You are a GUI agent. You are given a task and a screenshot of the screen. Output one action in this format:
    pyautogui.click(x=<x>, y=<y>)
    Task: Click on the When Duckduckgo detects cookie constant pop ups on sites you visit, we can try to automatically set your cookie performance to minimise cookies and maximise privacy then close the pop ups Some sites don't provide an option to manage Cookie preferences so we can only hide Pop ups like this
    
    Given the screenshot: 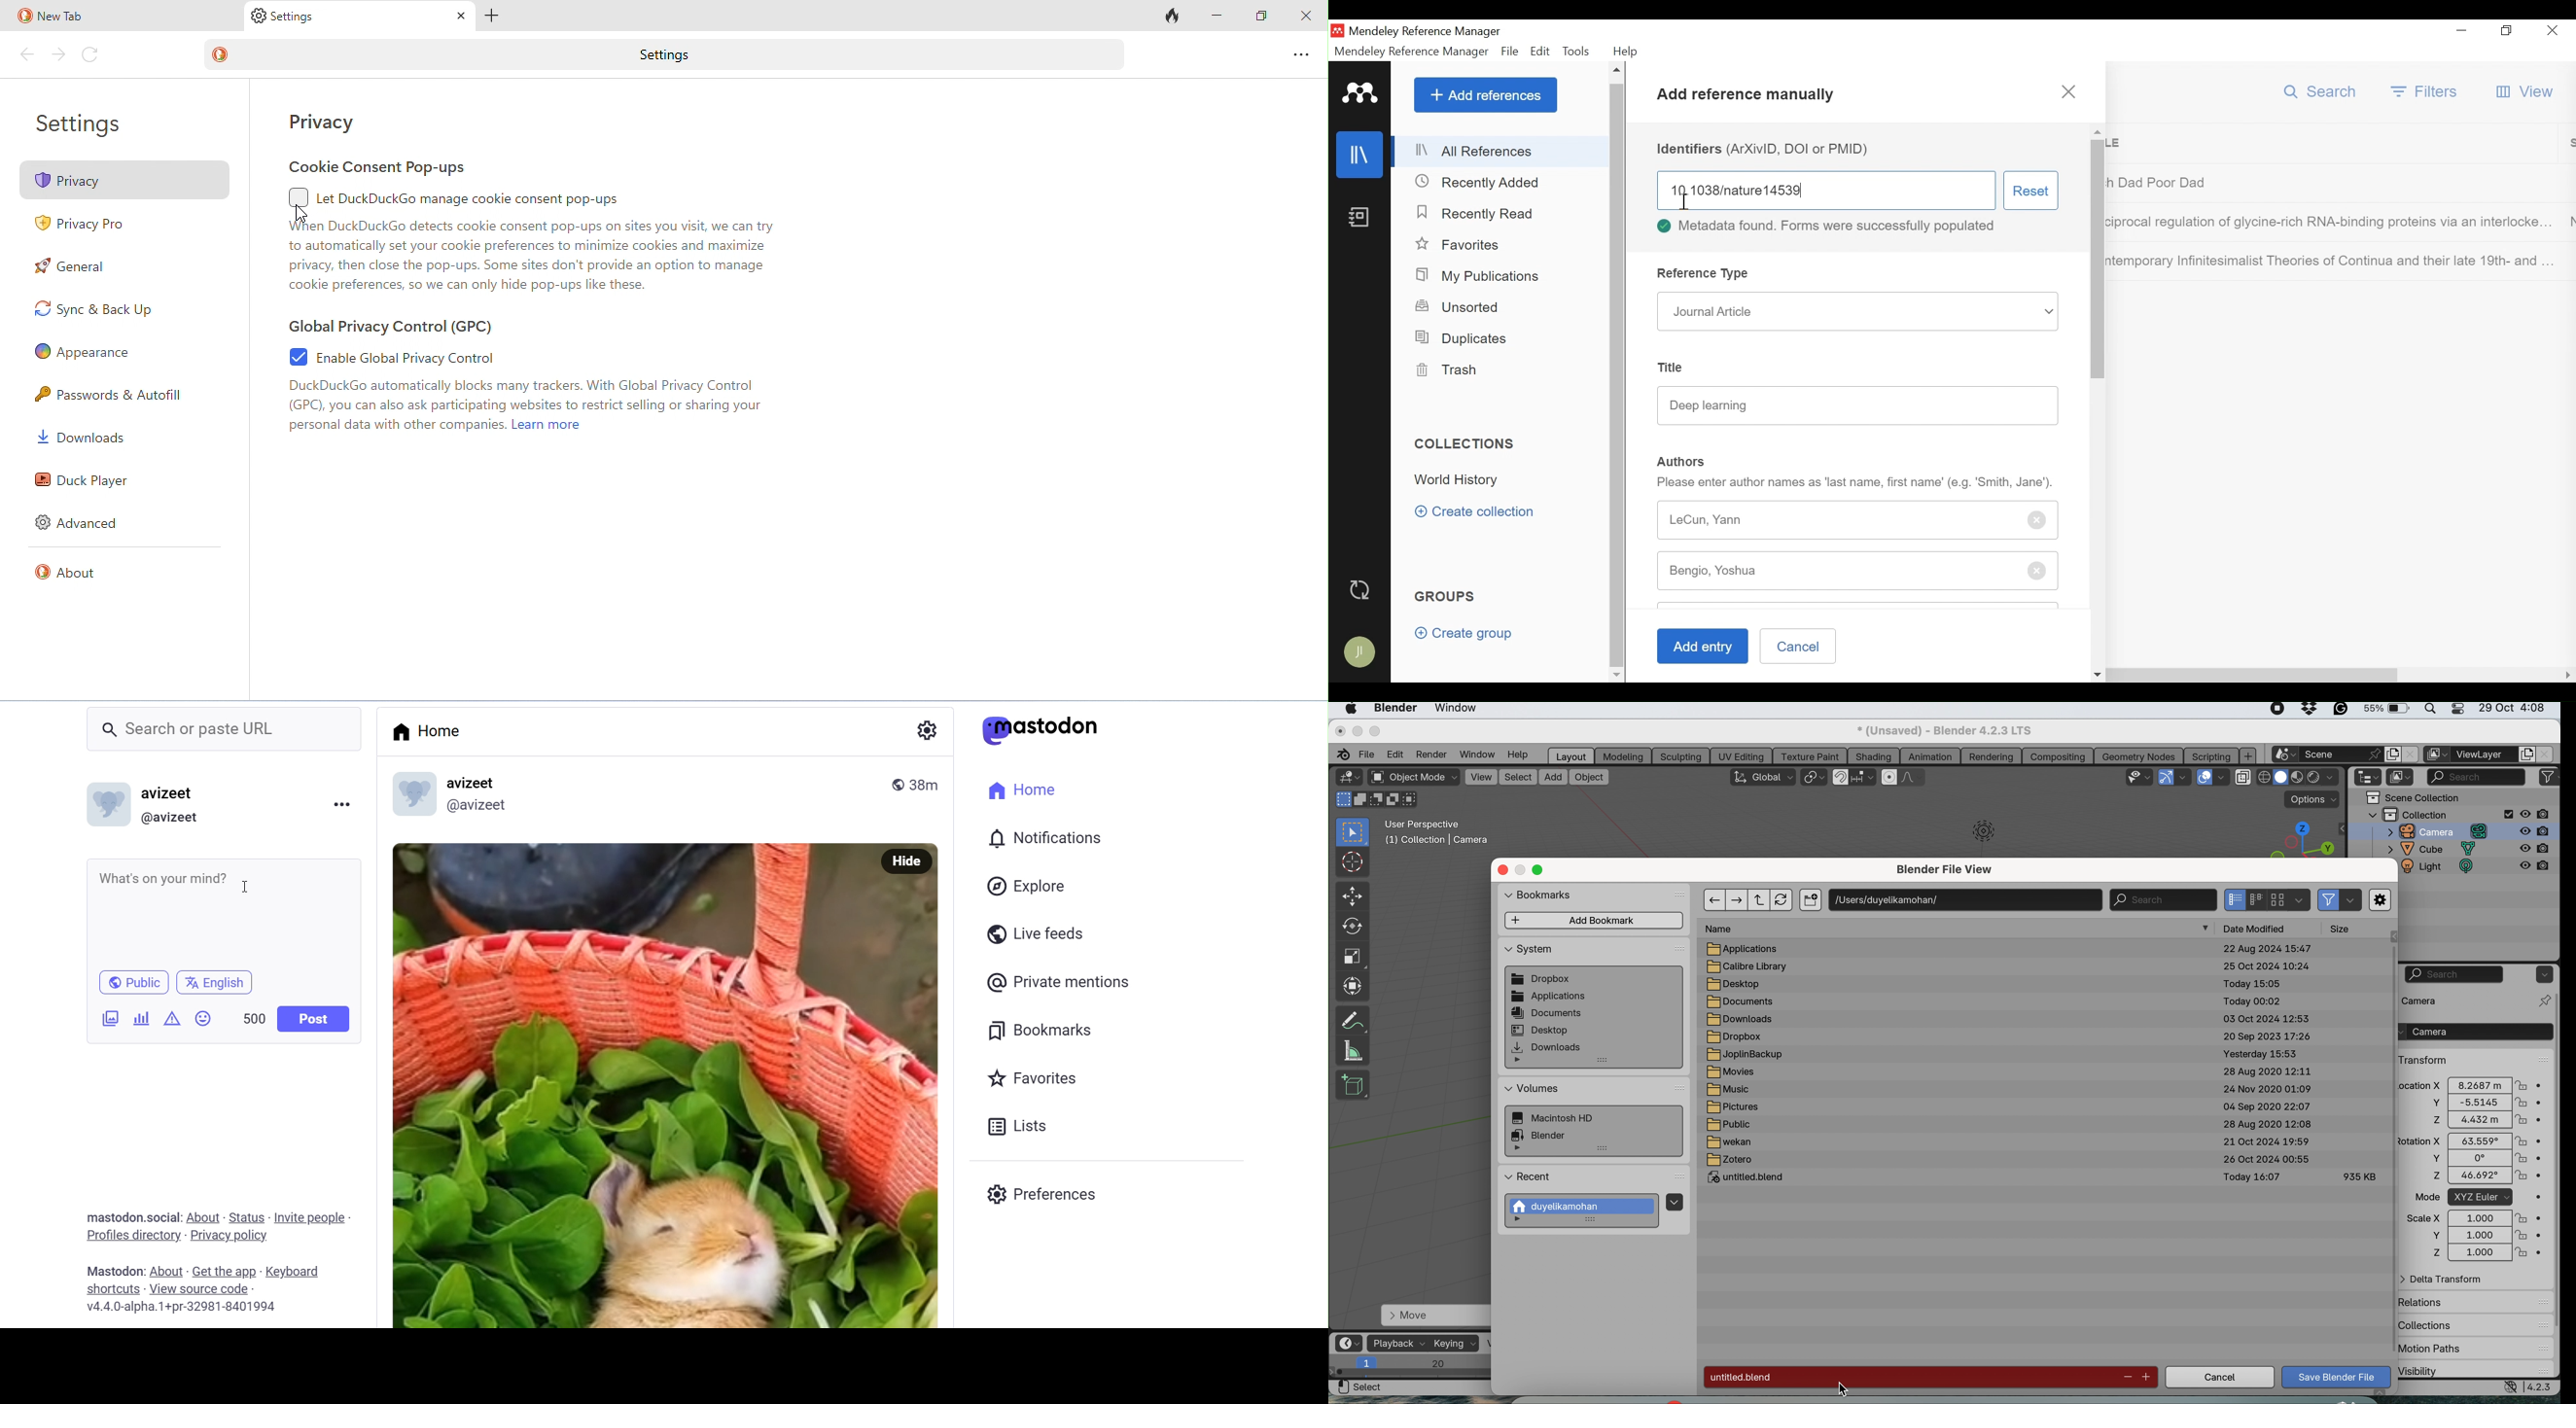 What is the action you would take?
    pyautogui.click(x=531, y=258)
    